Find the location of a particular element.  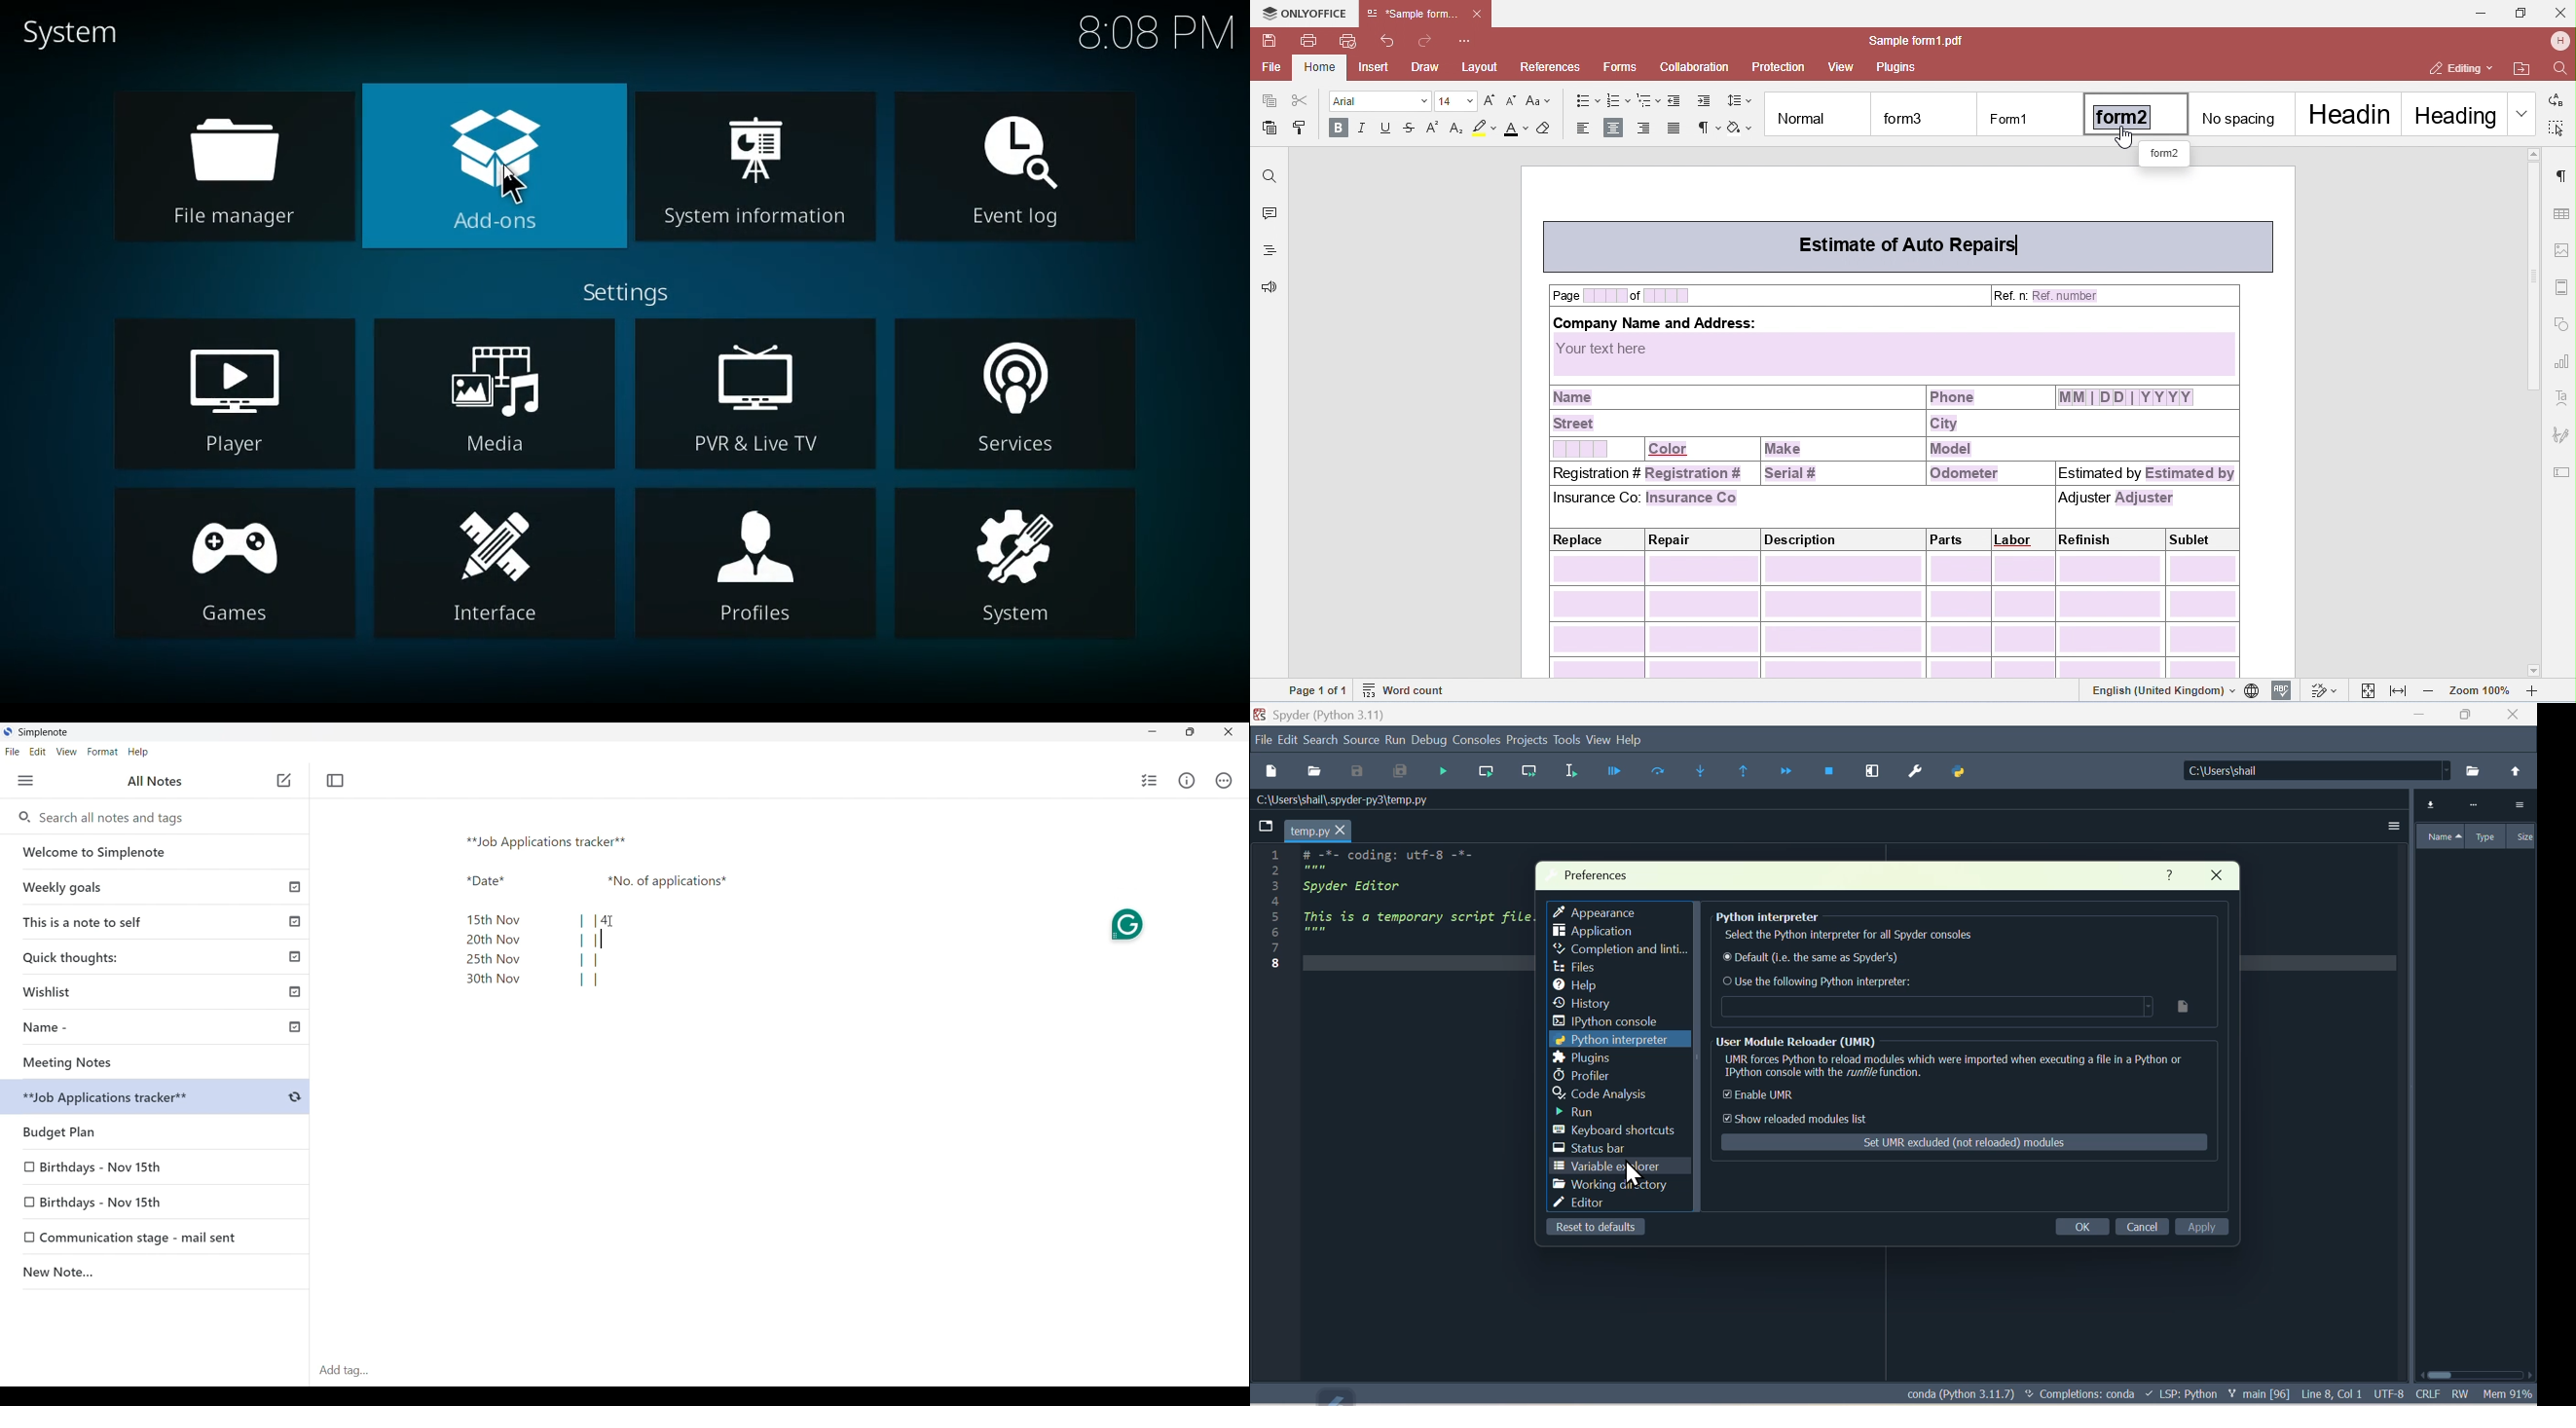

New Note.. is located at coordinates (156, 1274).